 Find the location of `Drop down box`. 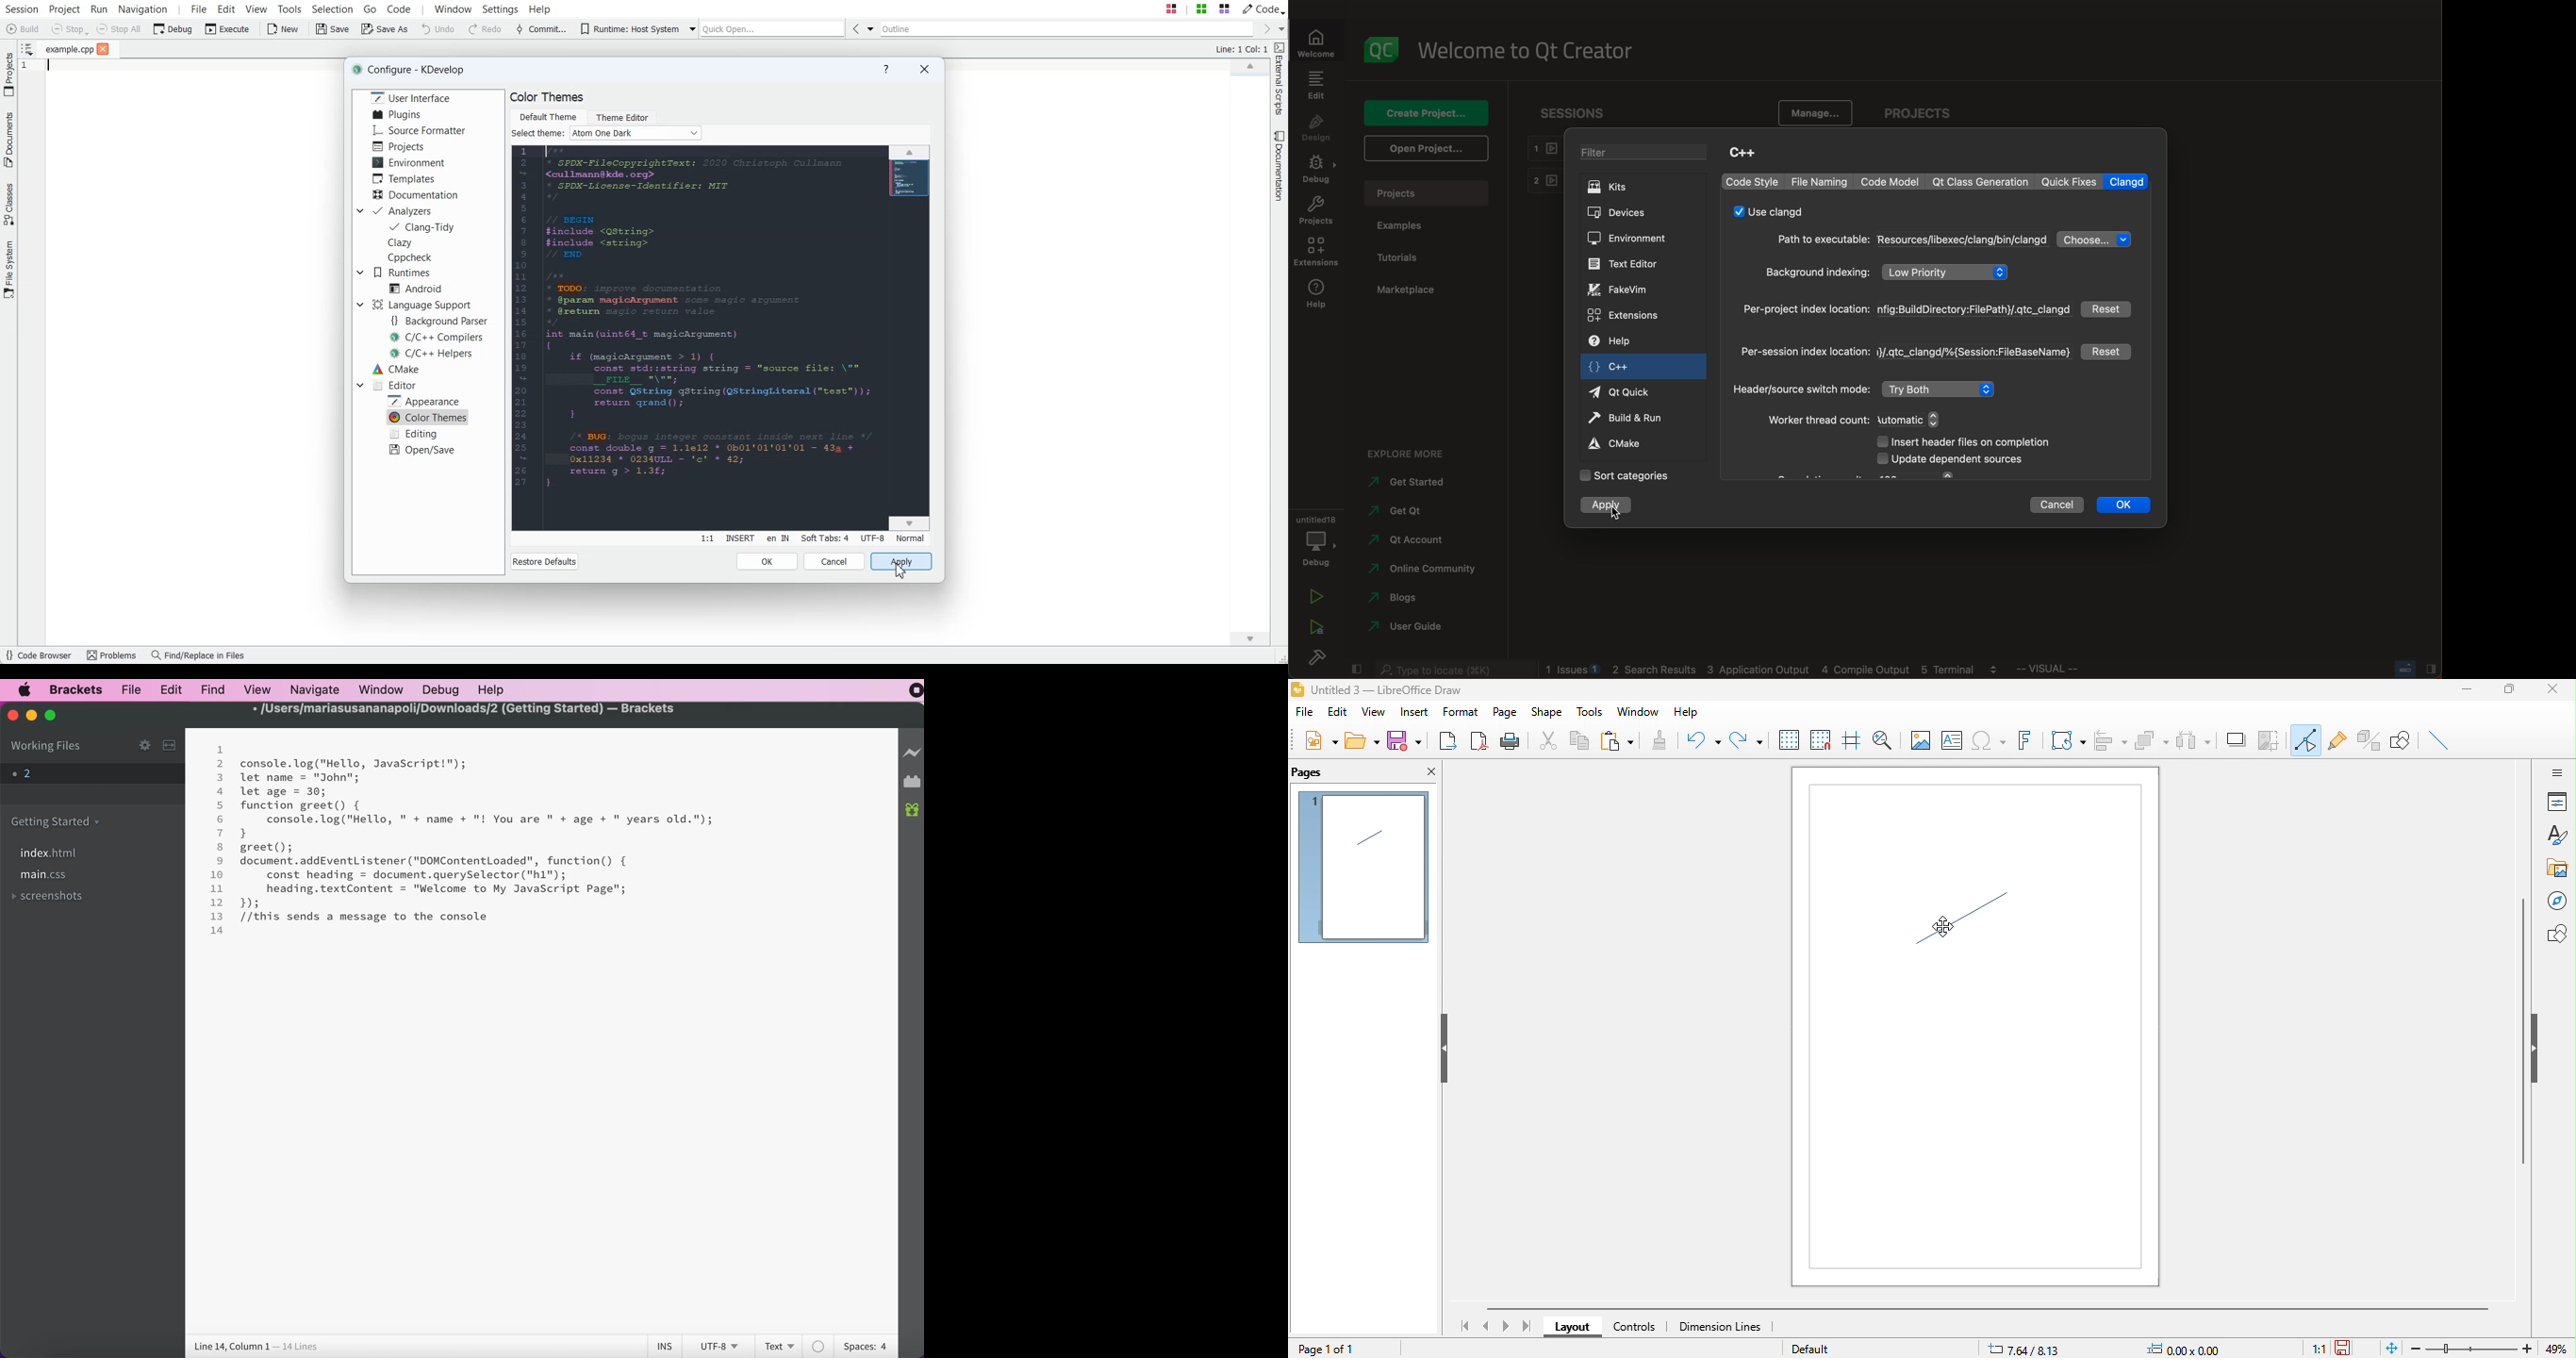

Drop down box is located at coordinates (359, 211).